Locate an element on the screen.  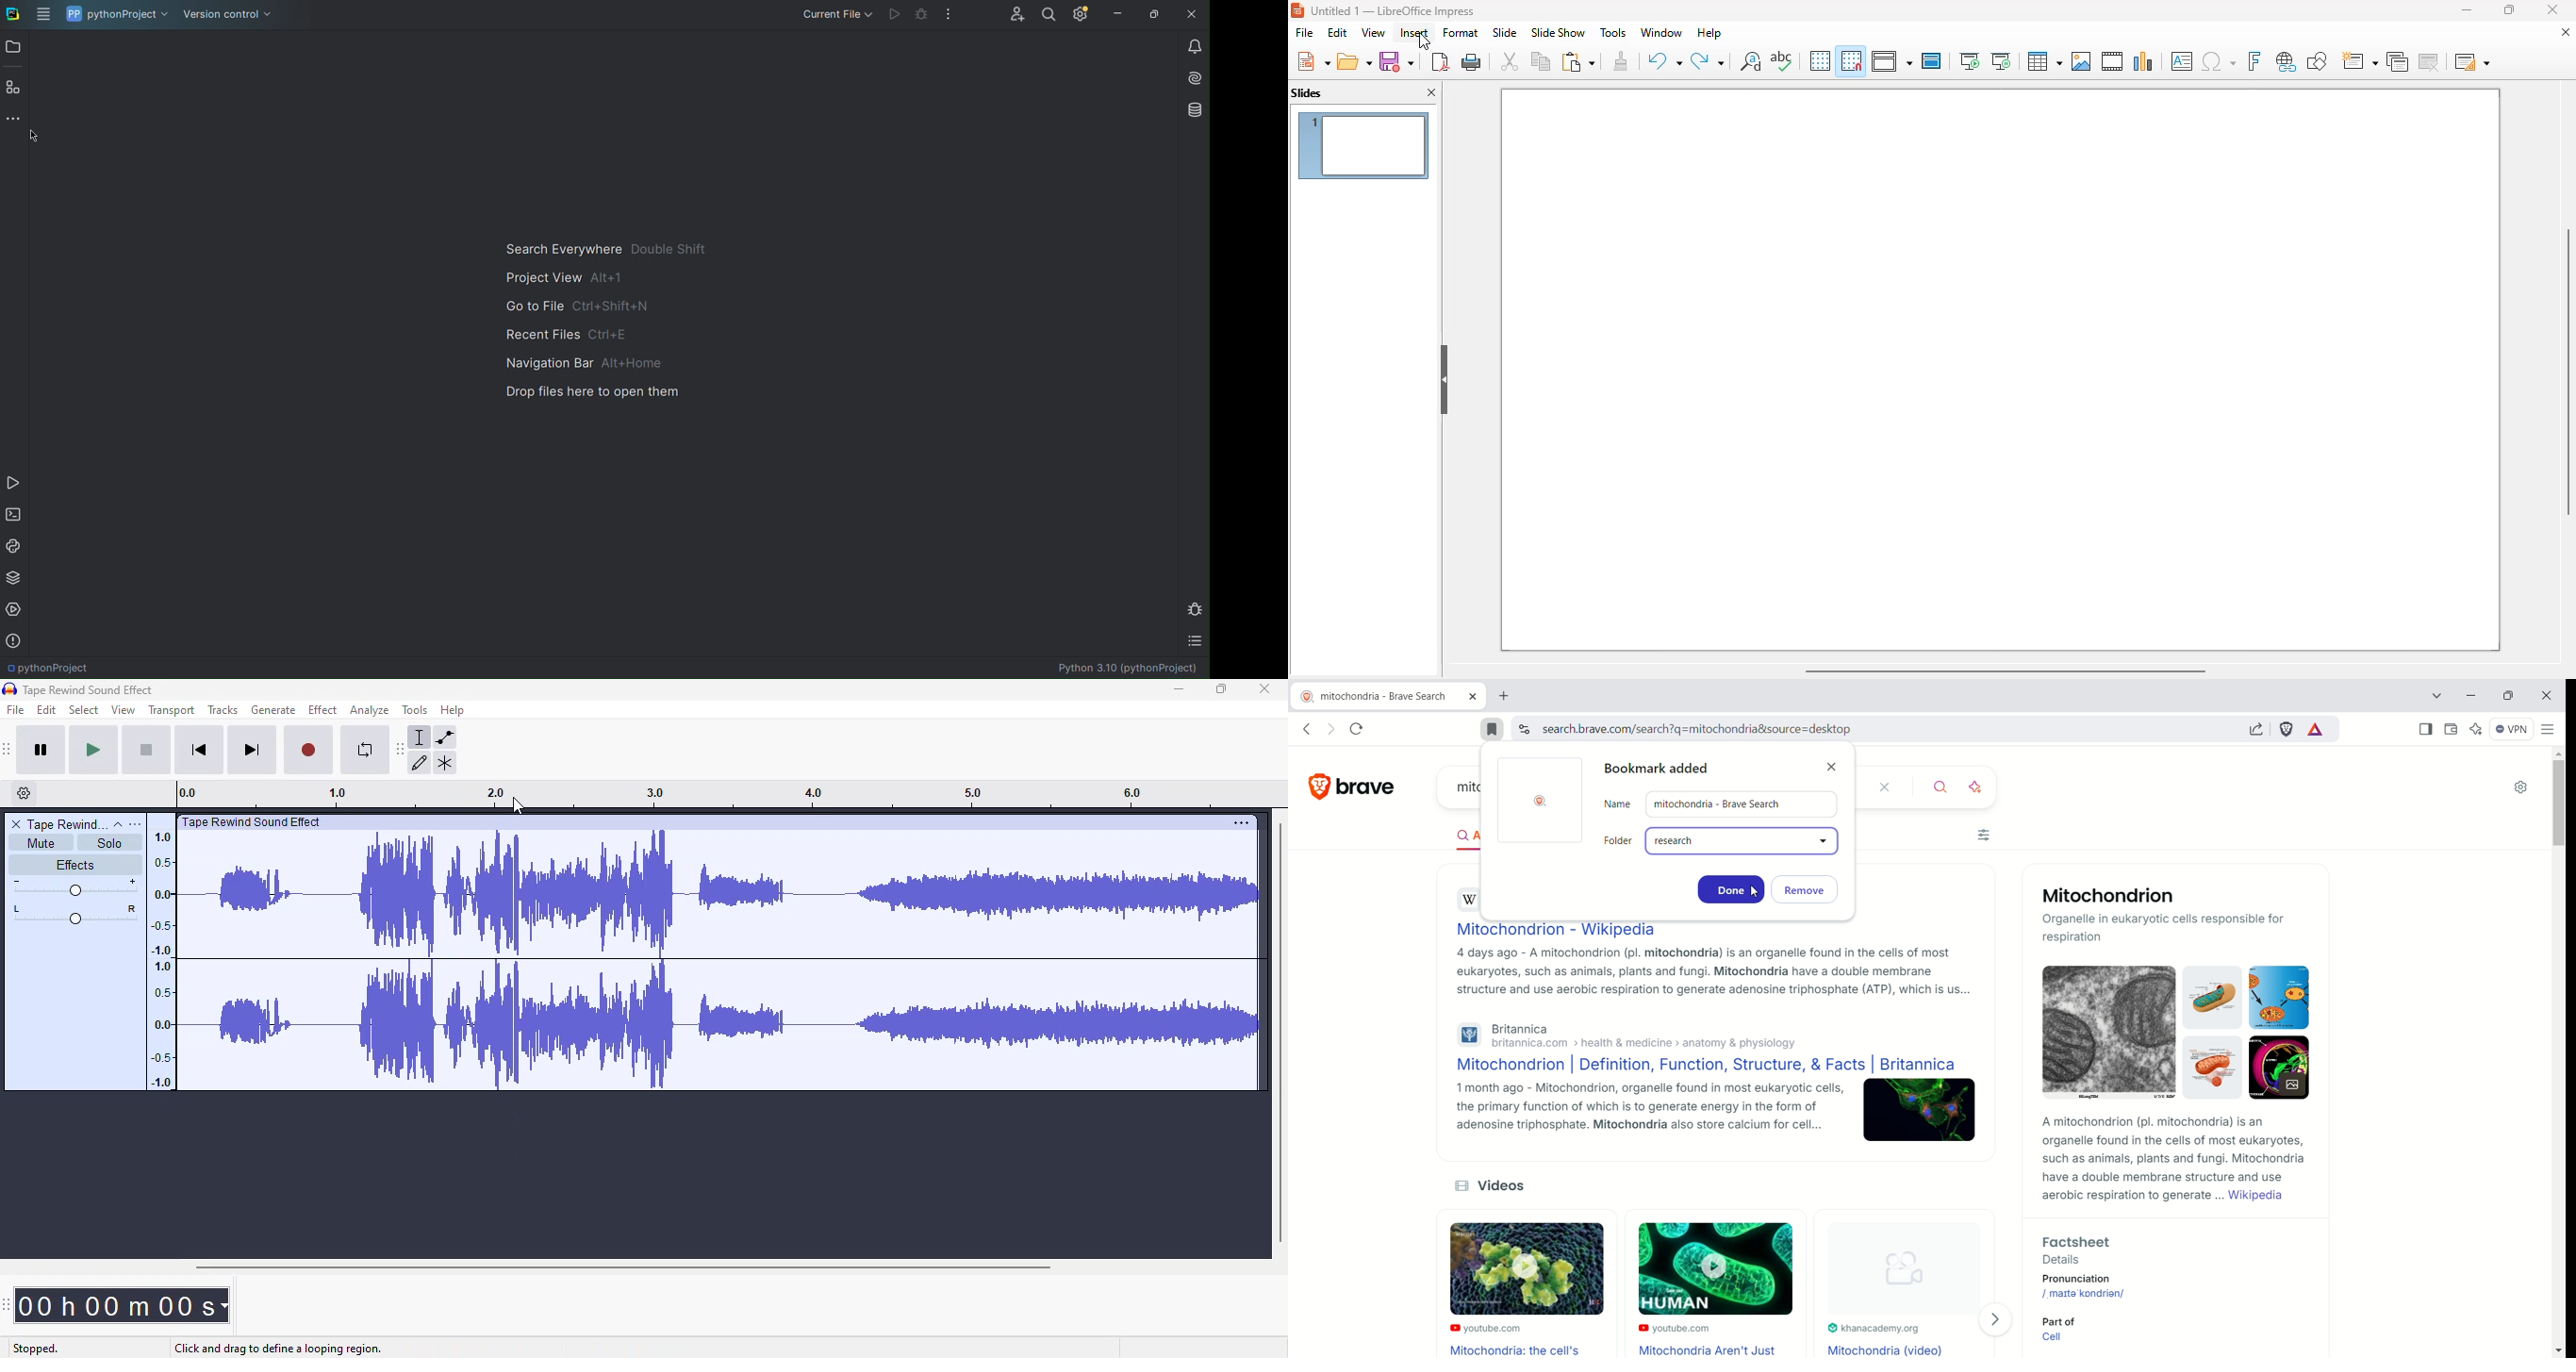
Project View is located at coordinates (563, 279).